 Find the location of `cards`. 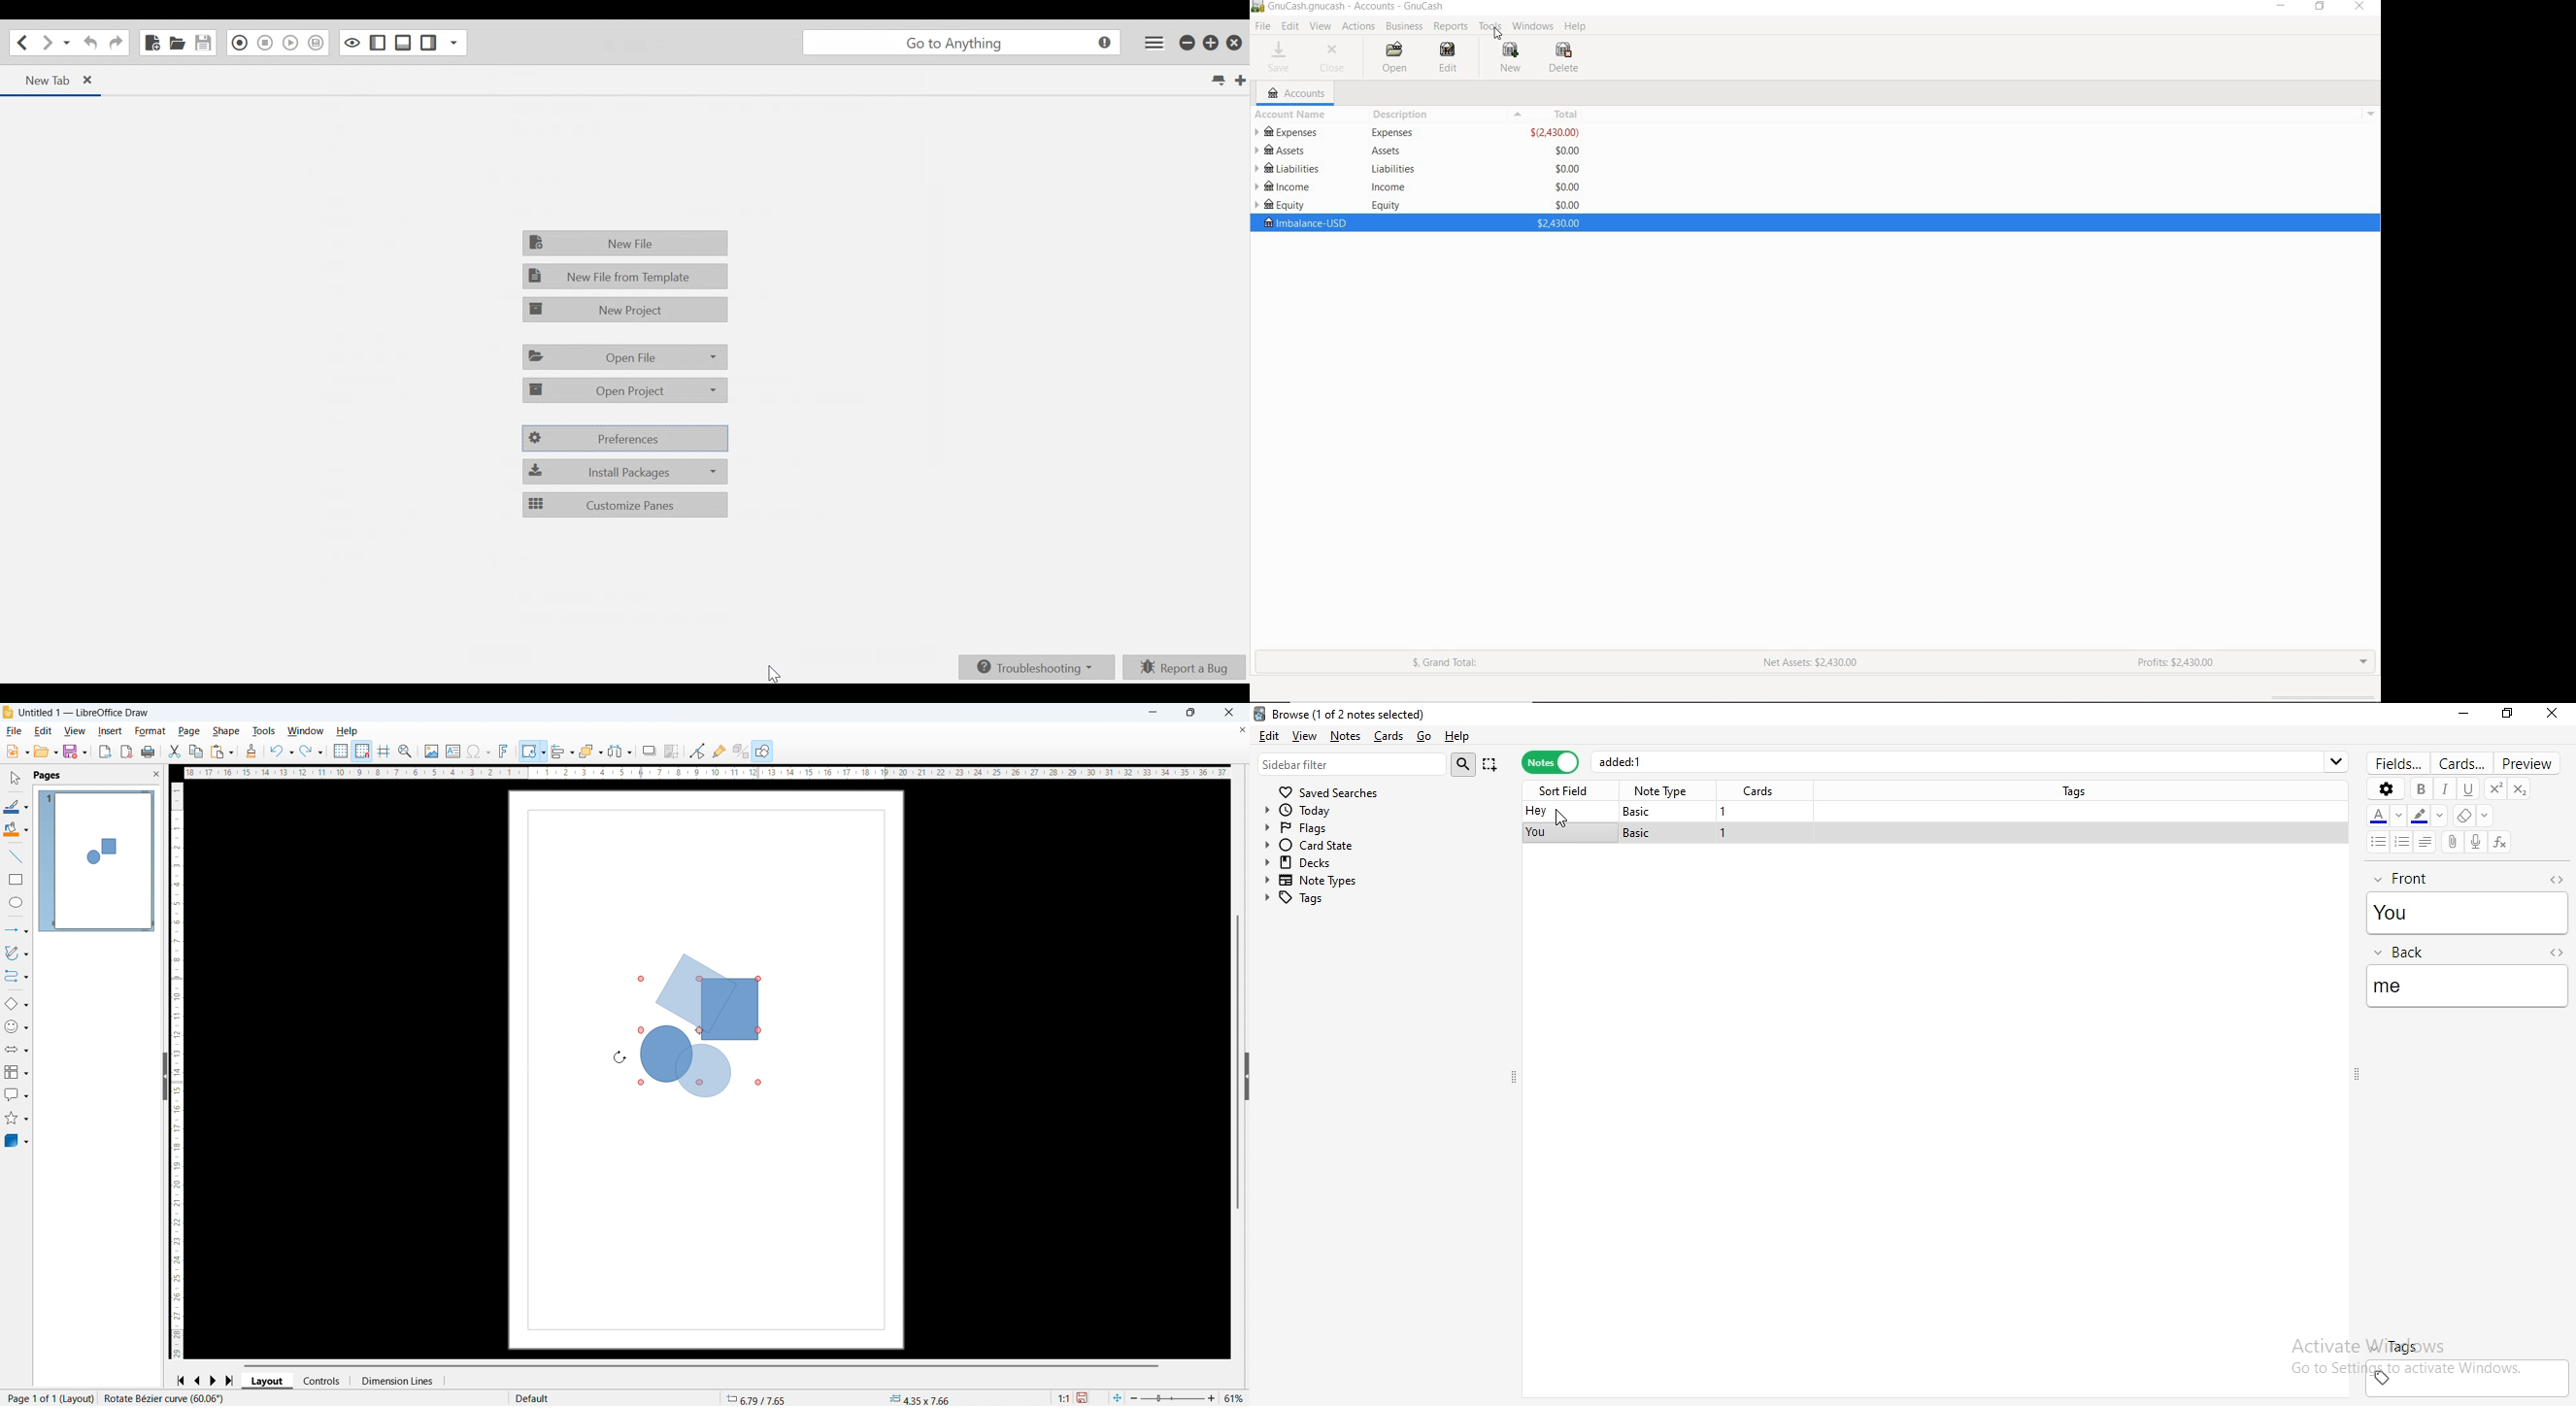

cards is located at coordinates (1387, 736).